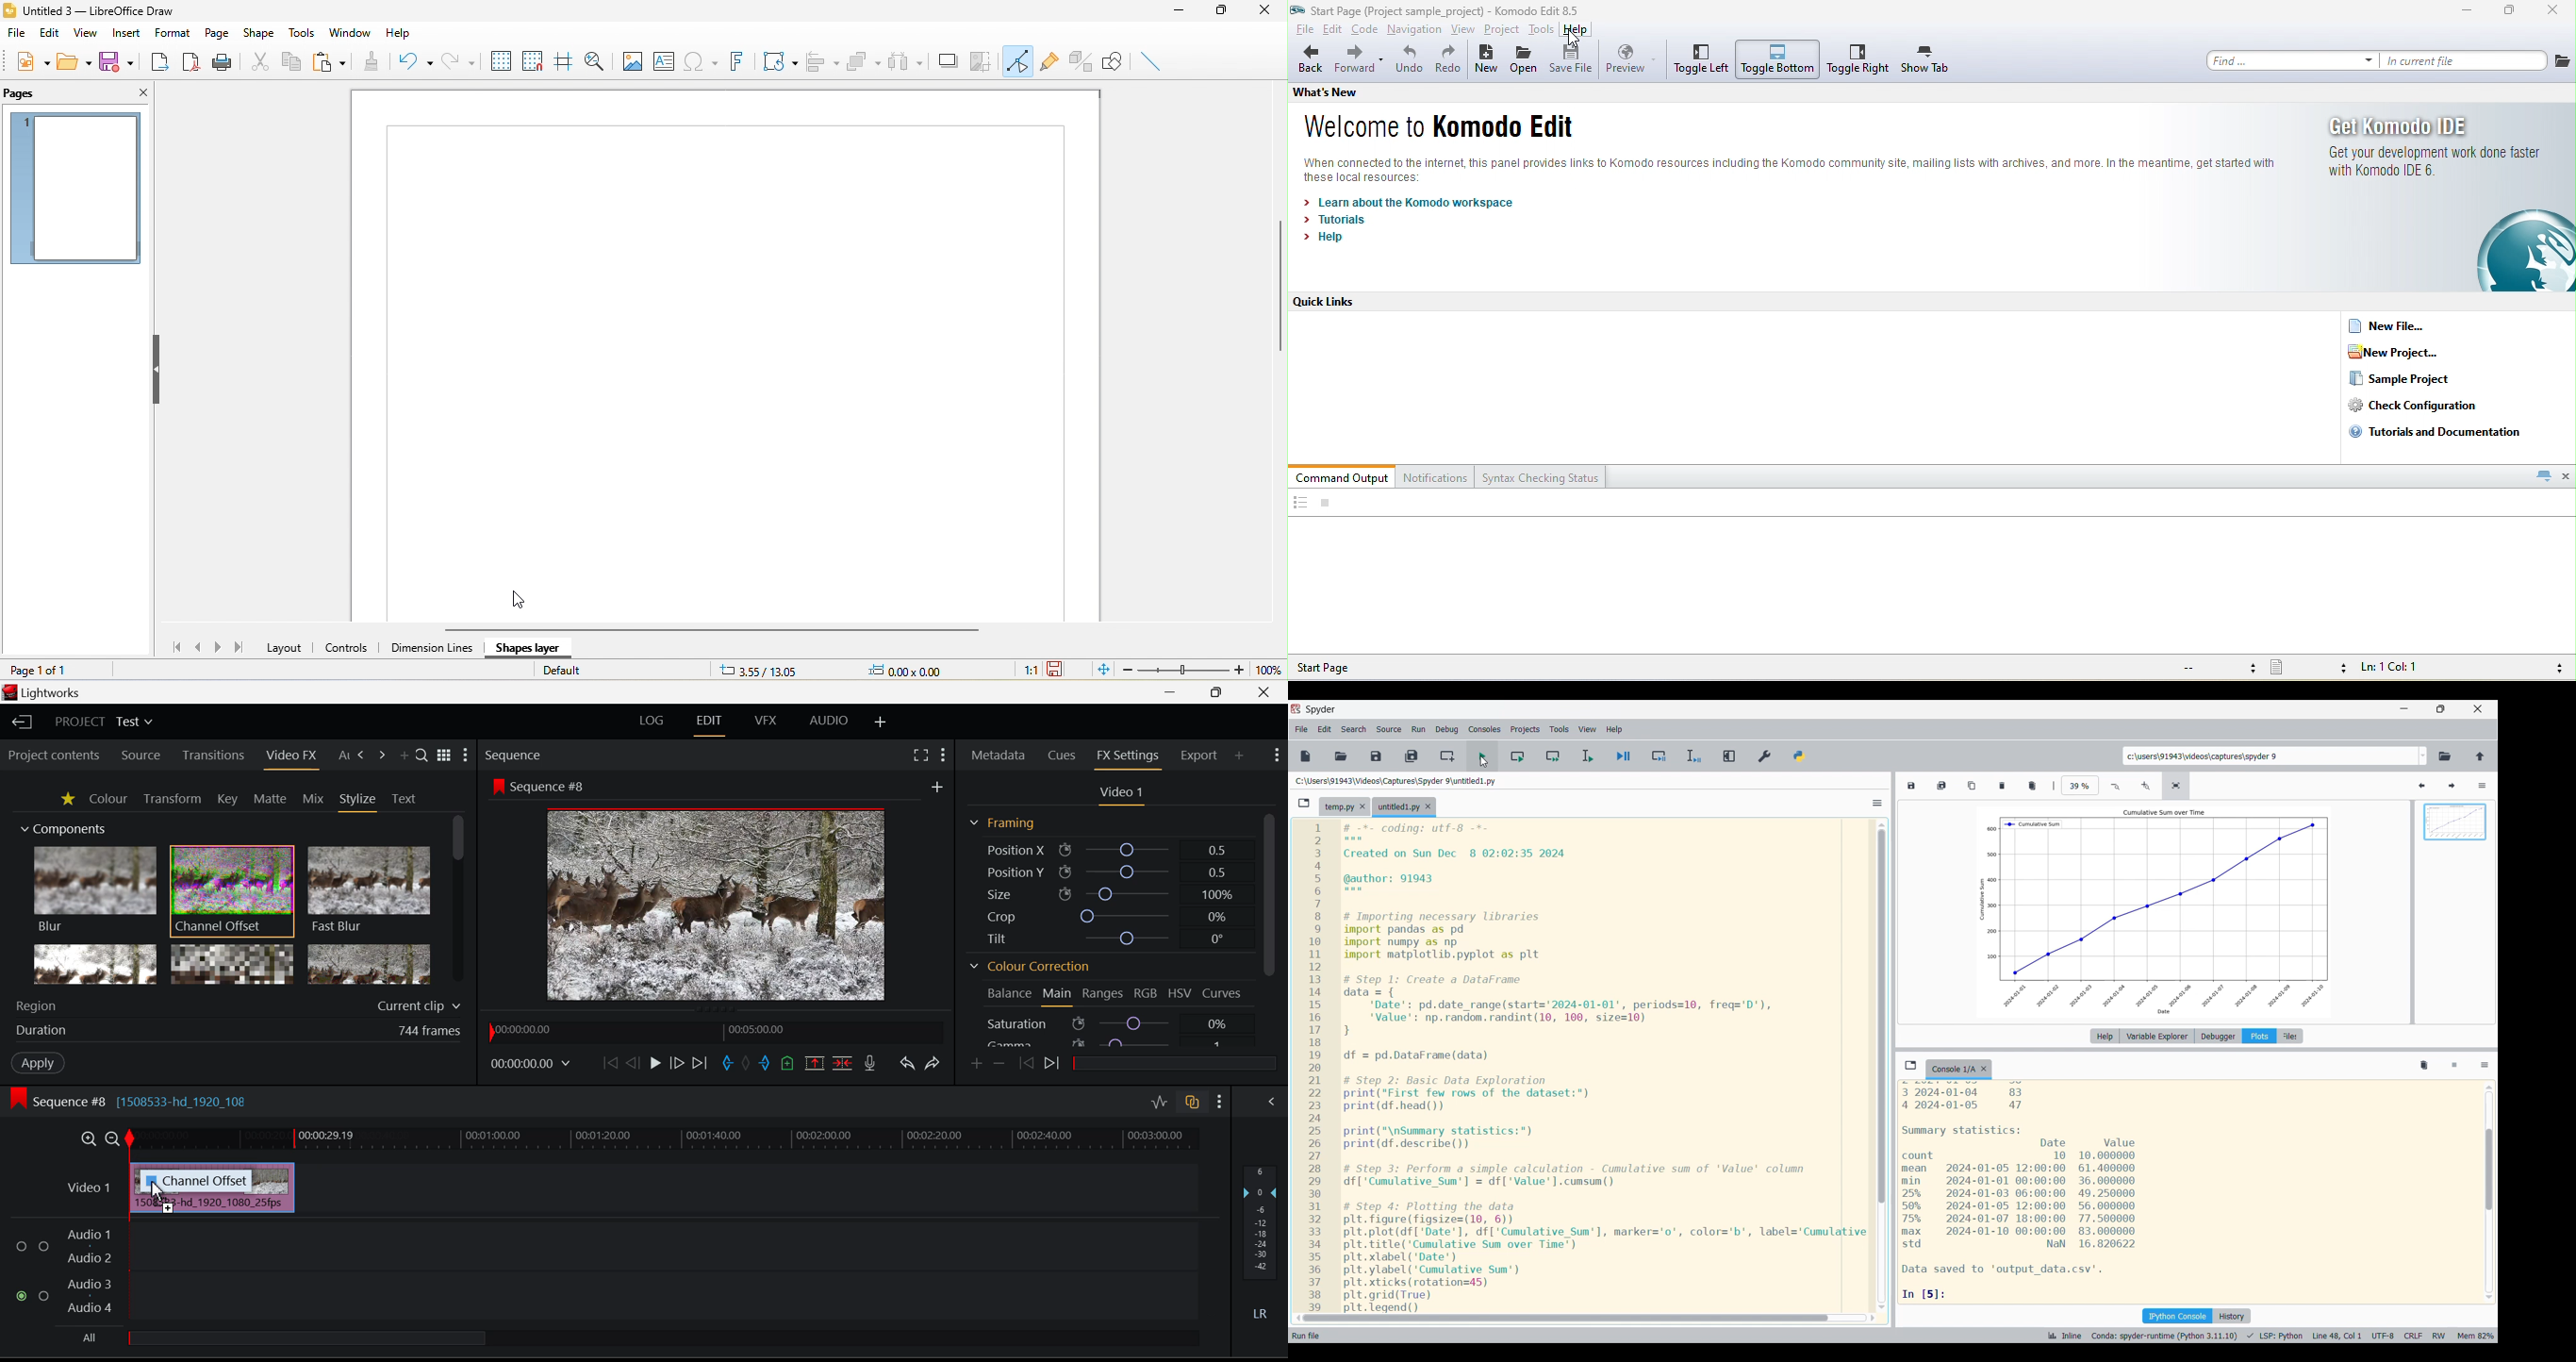  What do you see at coordinates (1298, 9) in the screenshot?
I see `app icon` at bounding box center [1298, 9].